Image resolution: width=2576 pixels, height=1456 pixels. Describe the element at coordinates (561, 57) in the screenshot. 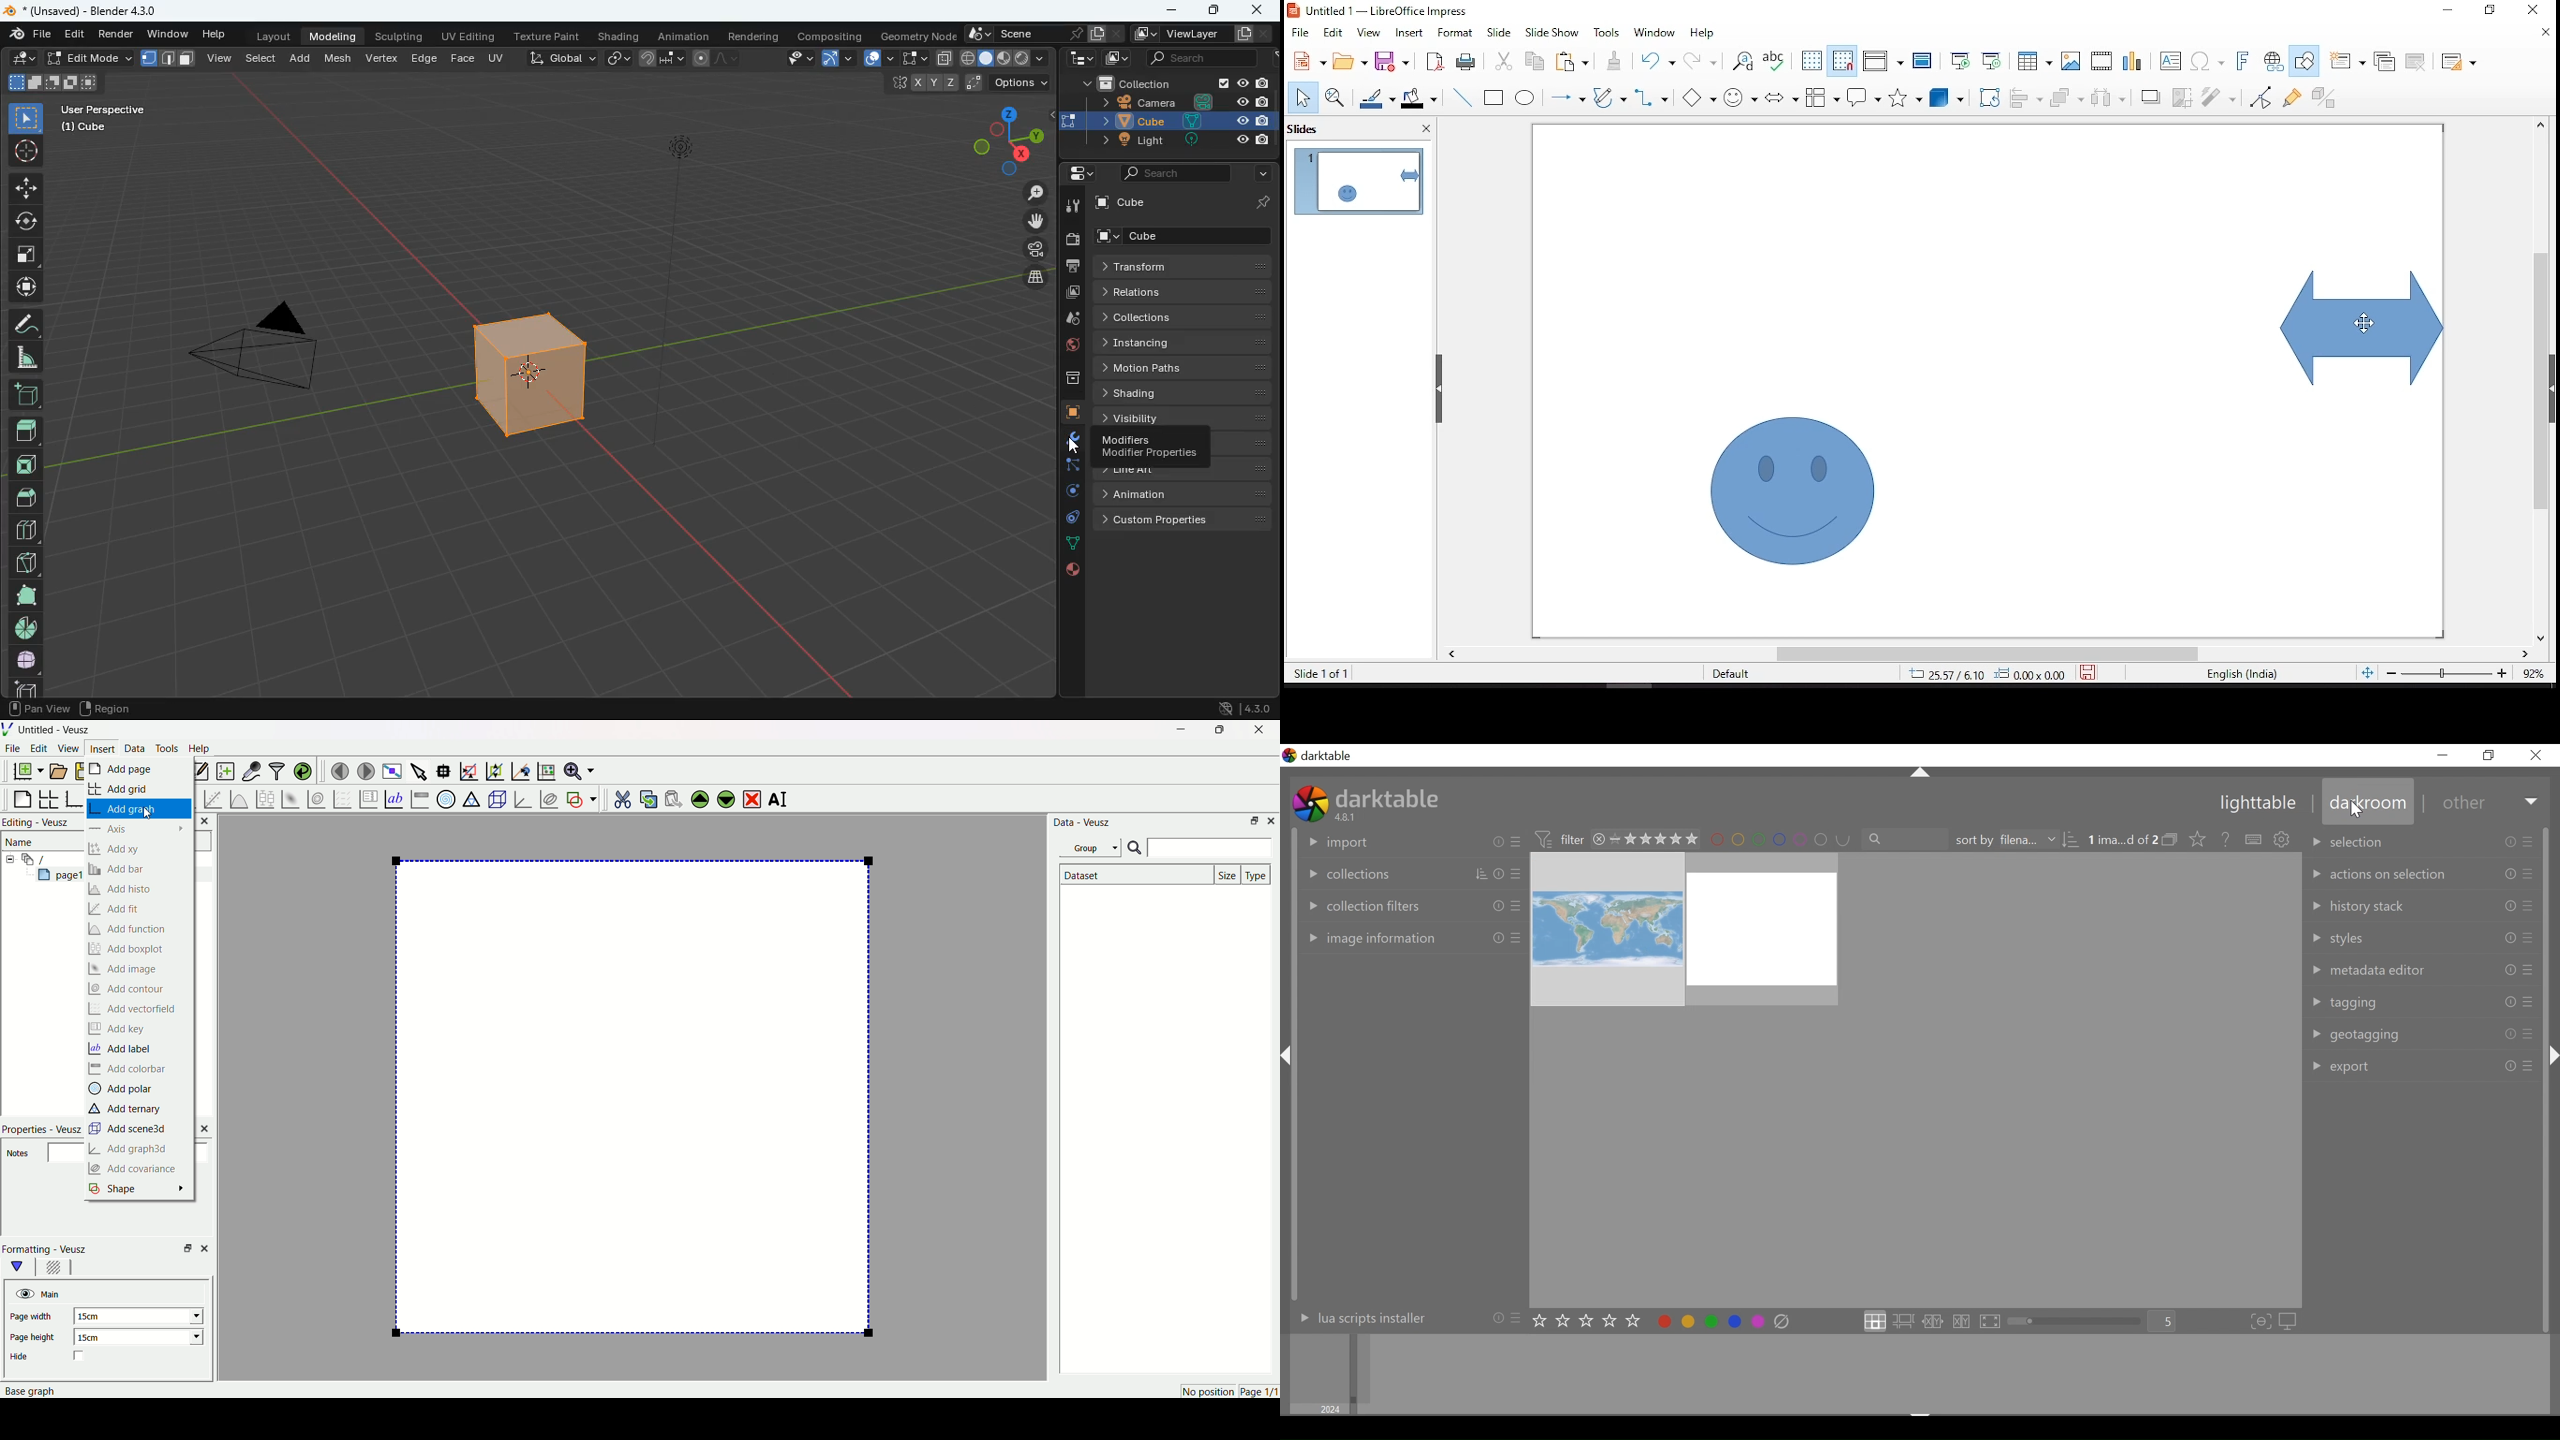

I see `global` at that location.